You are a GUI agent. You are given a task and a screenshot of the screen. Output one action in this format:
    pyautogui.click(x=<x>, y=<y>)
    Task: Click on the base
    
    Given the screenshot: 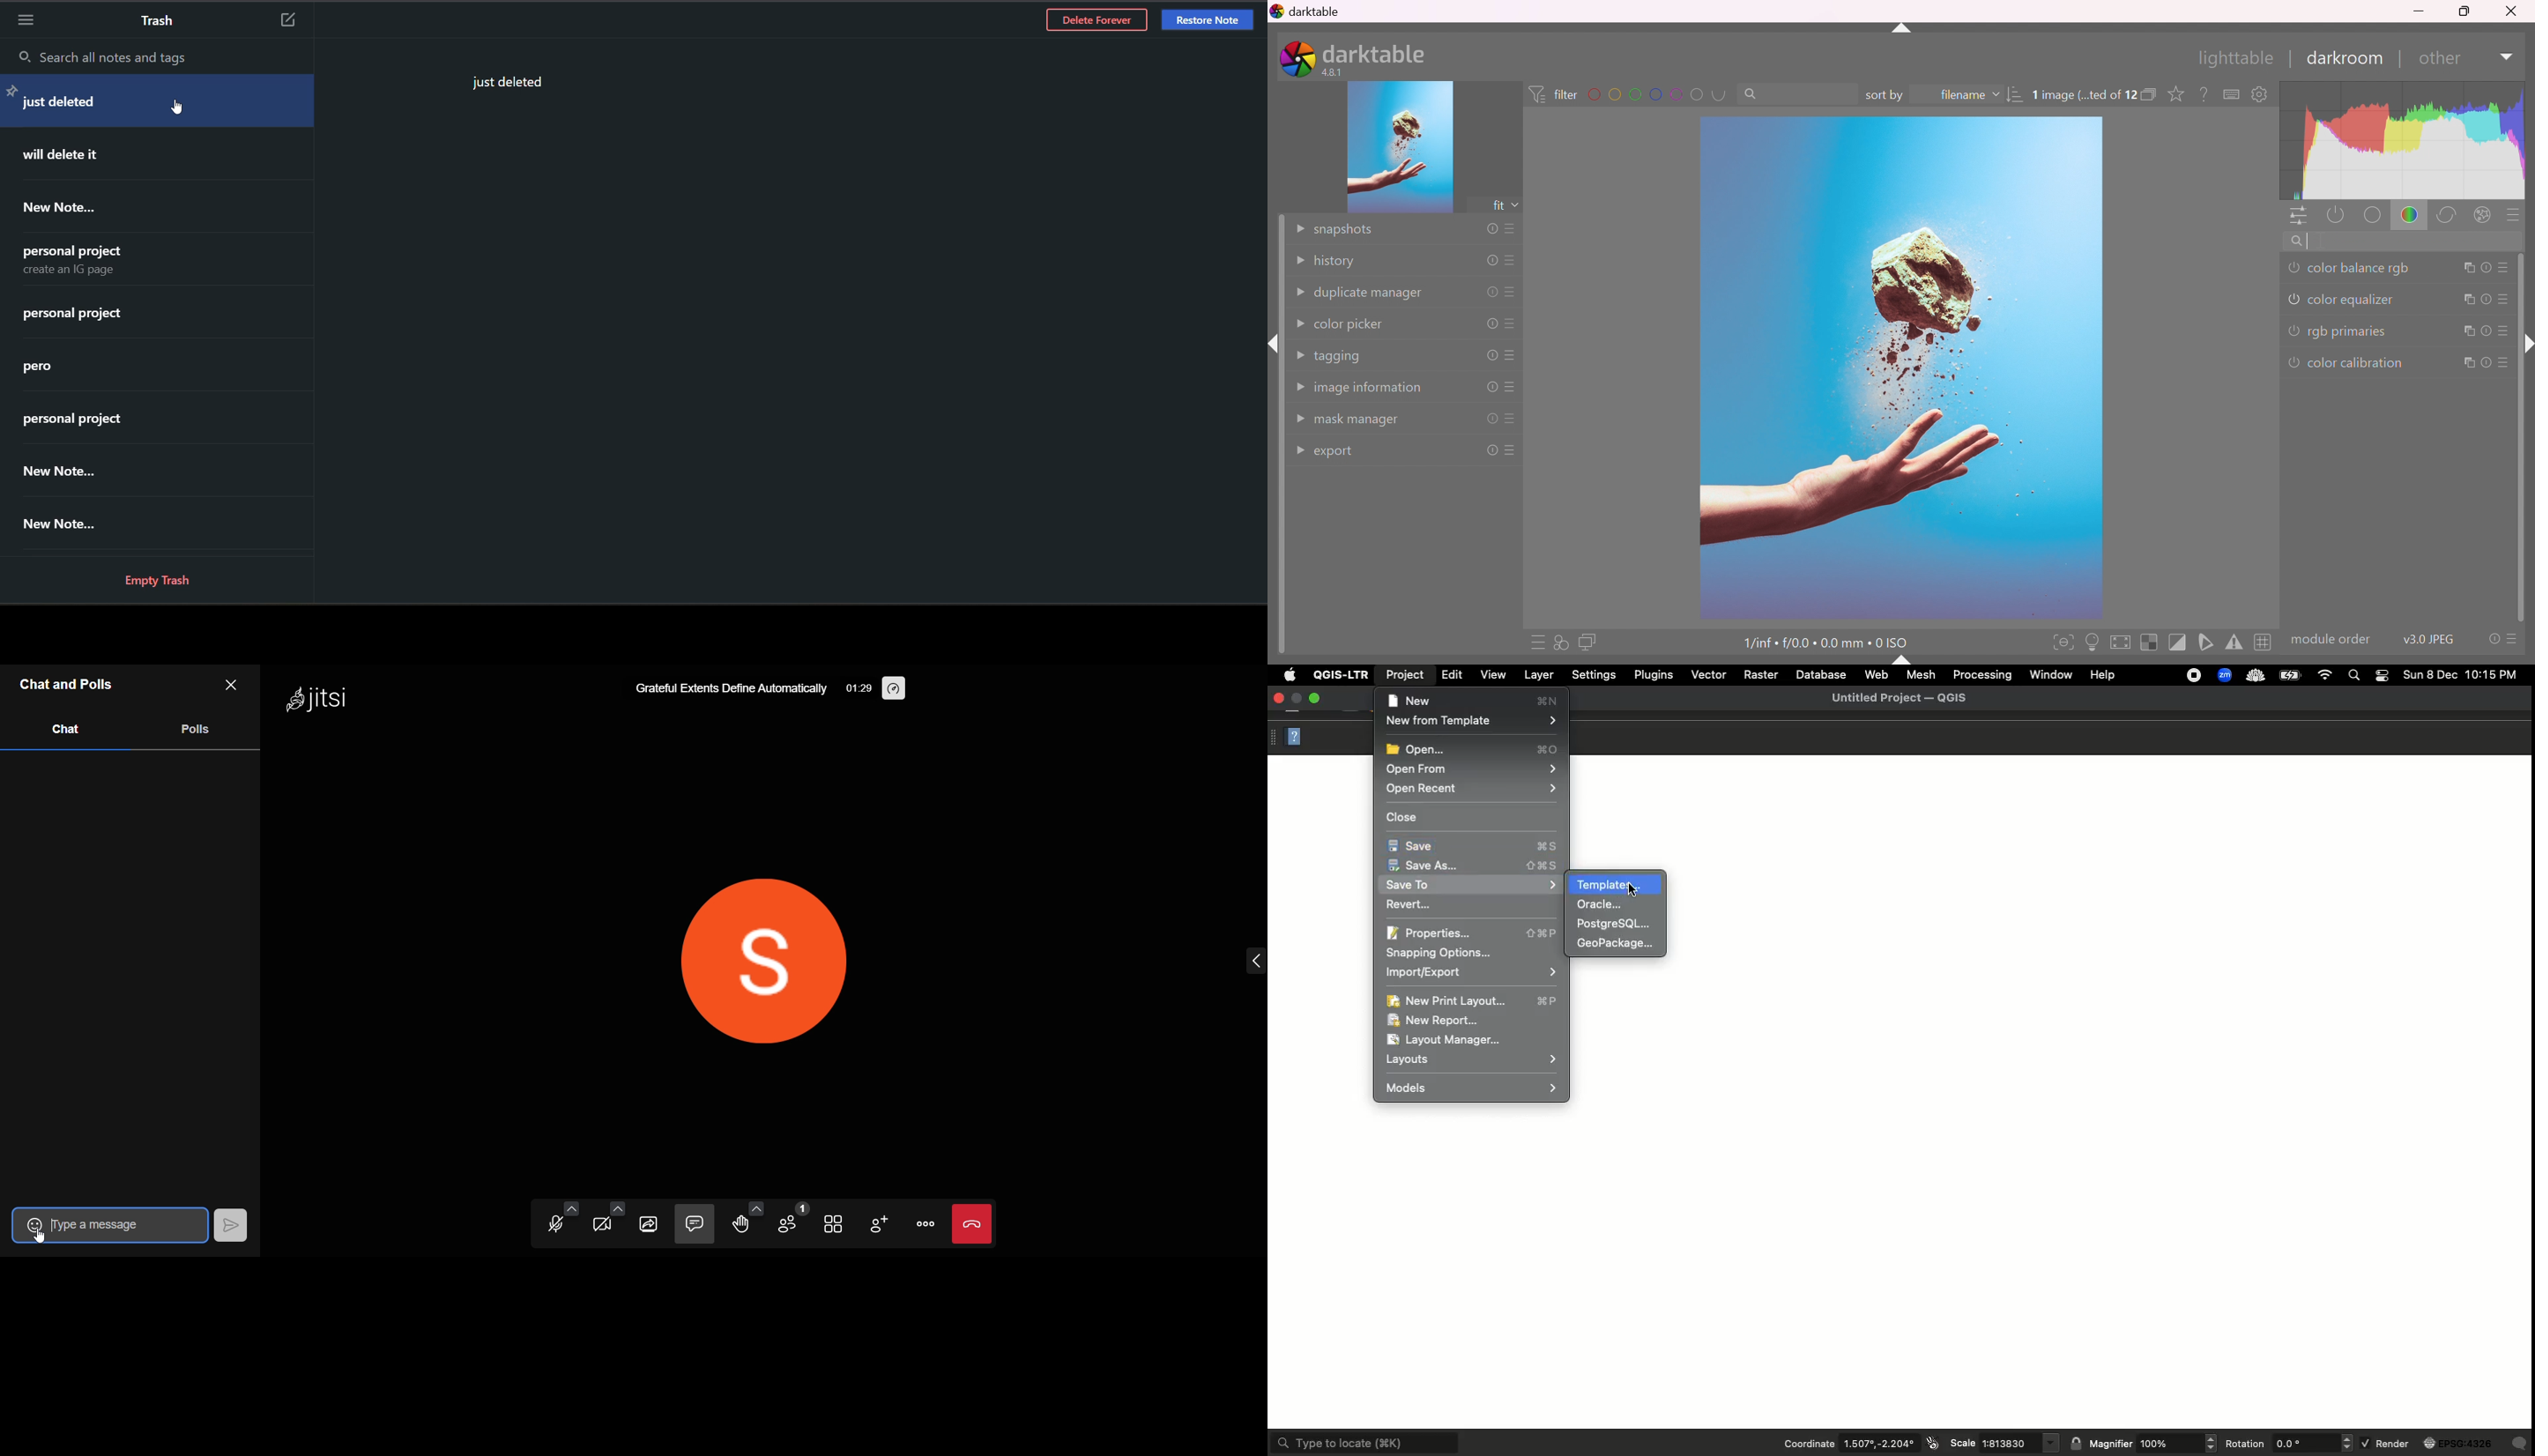 What is the action you would take?
    pyautogui.click(x=2374, y=217)
    